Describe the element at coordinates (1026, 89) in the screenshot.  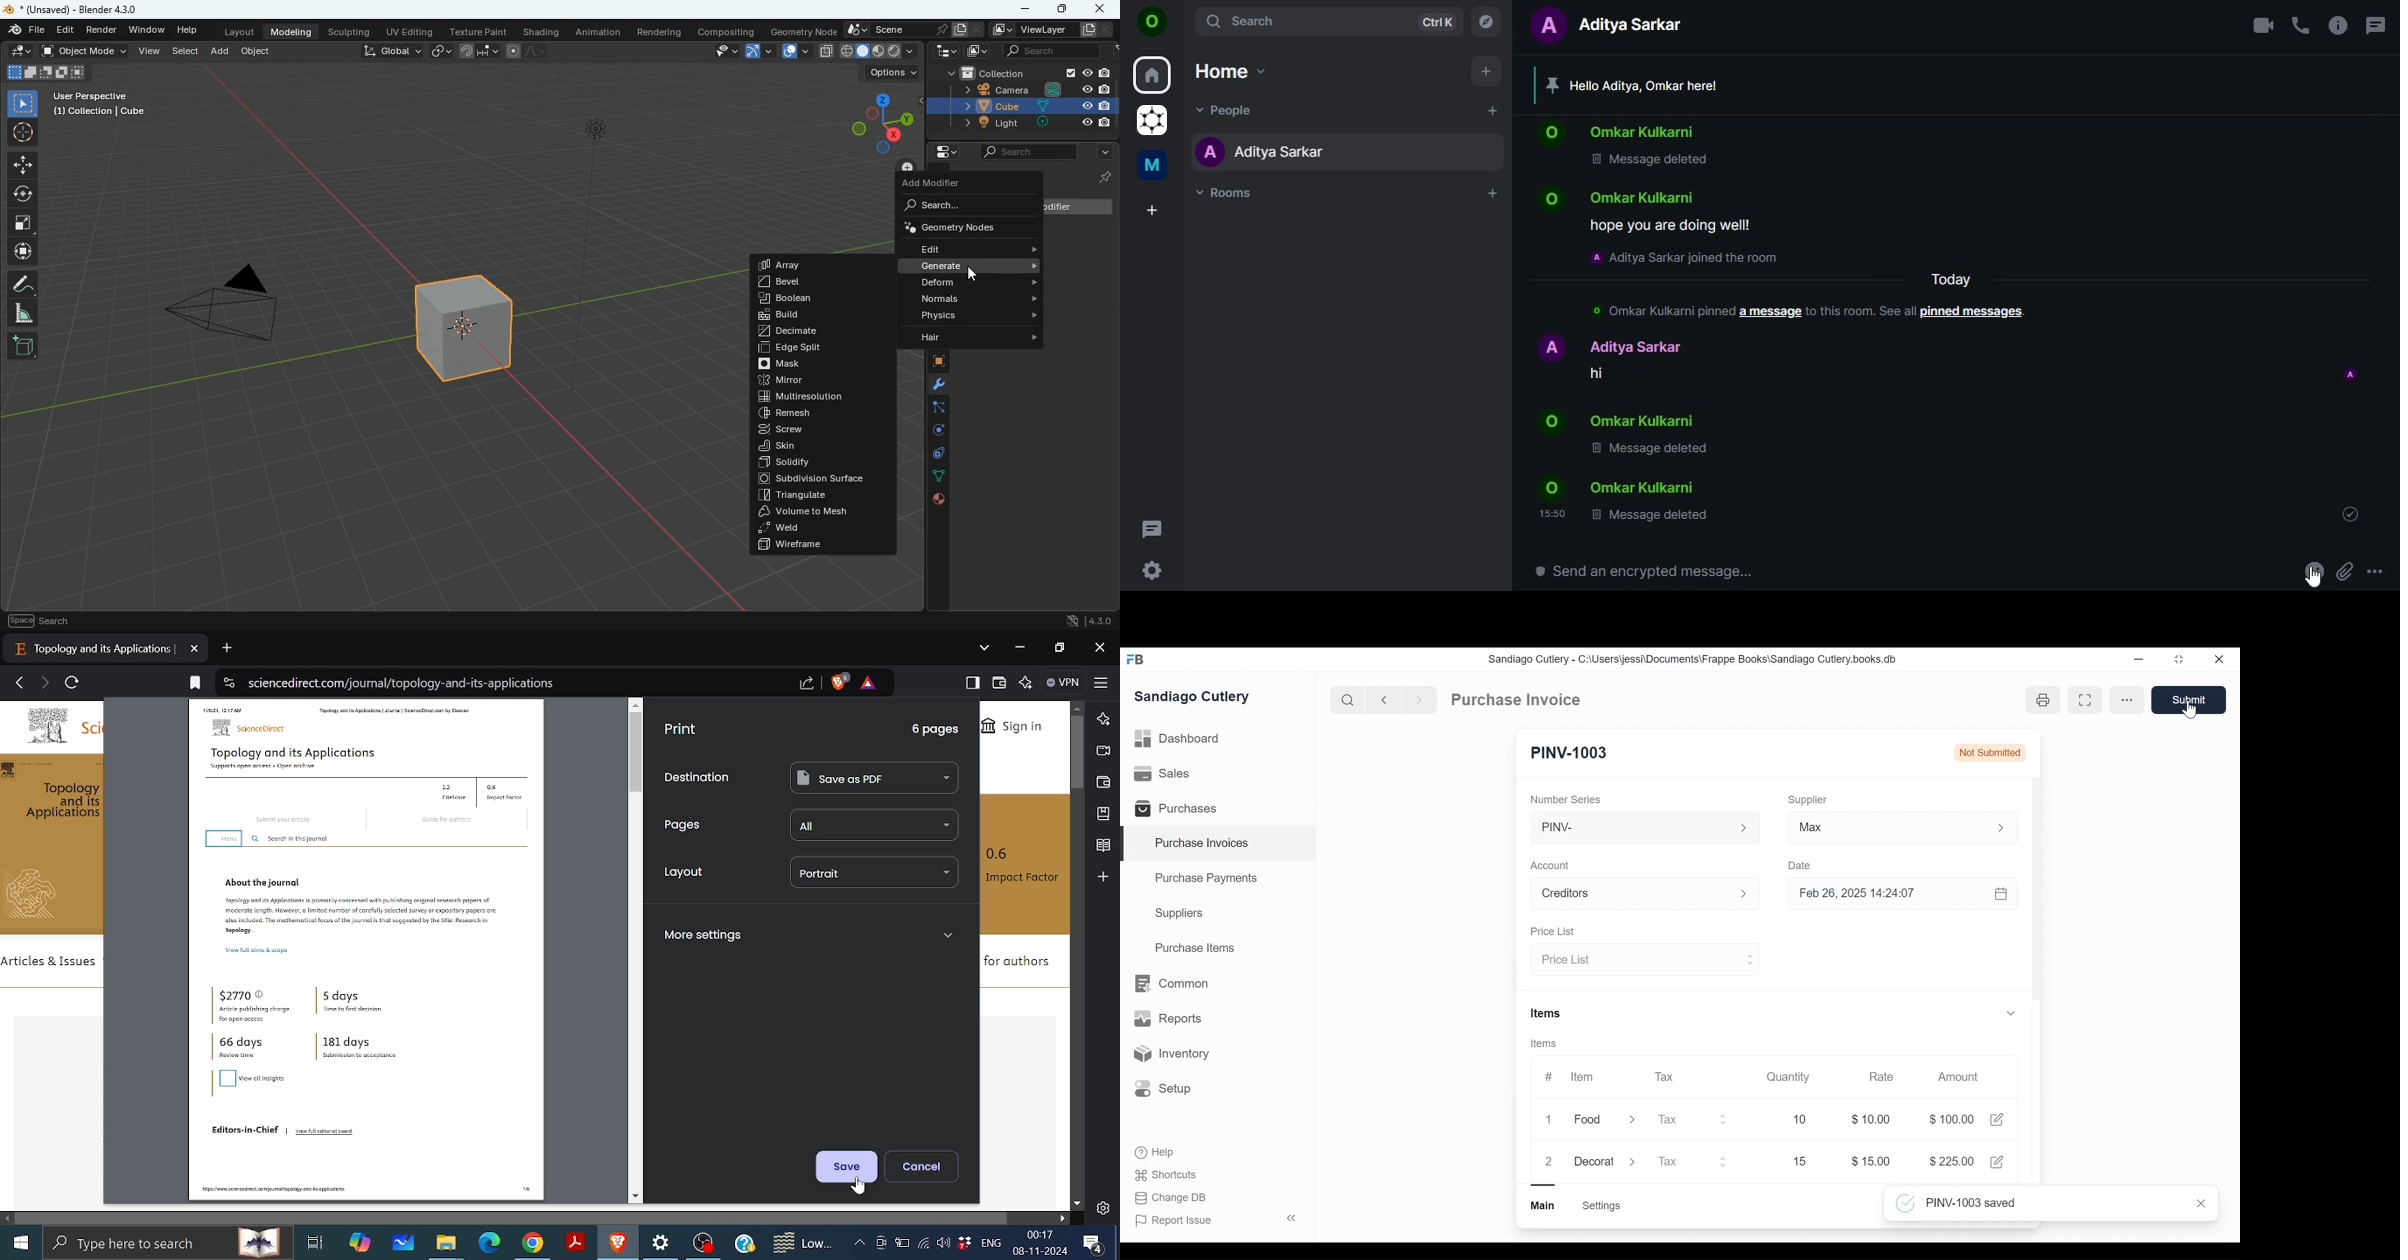
I see `camera` at that location.